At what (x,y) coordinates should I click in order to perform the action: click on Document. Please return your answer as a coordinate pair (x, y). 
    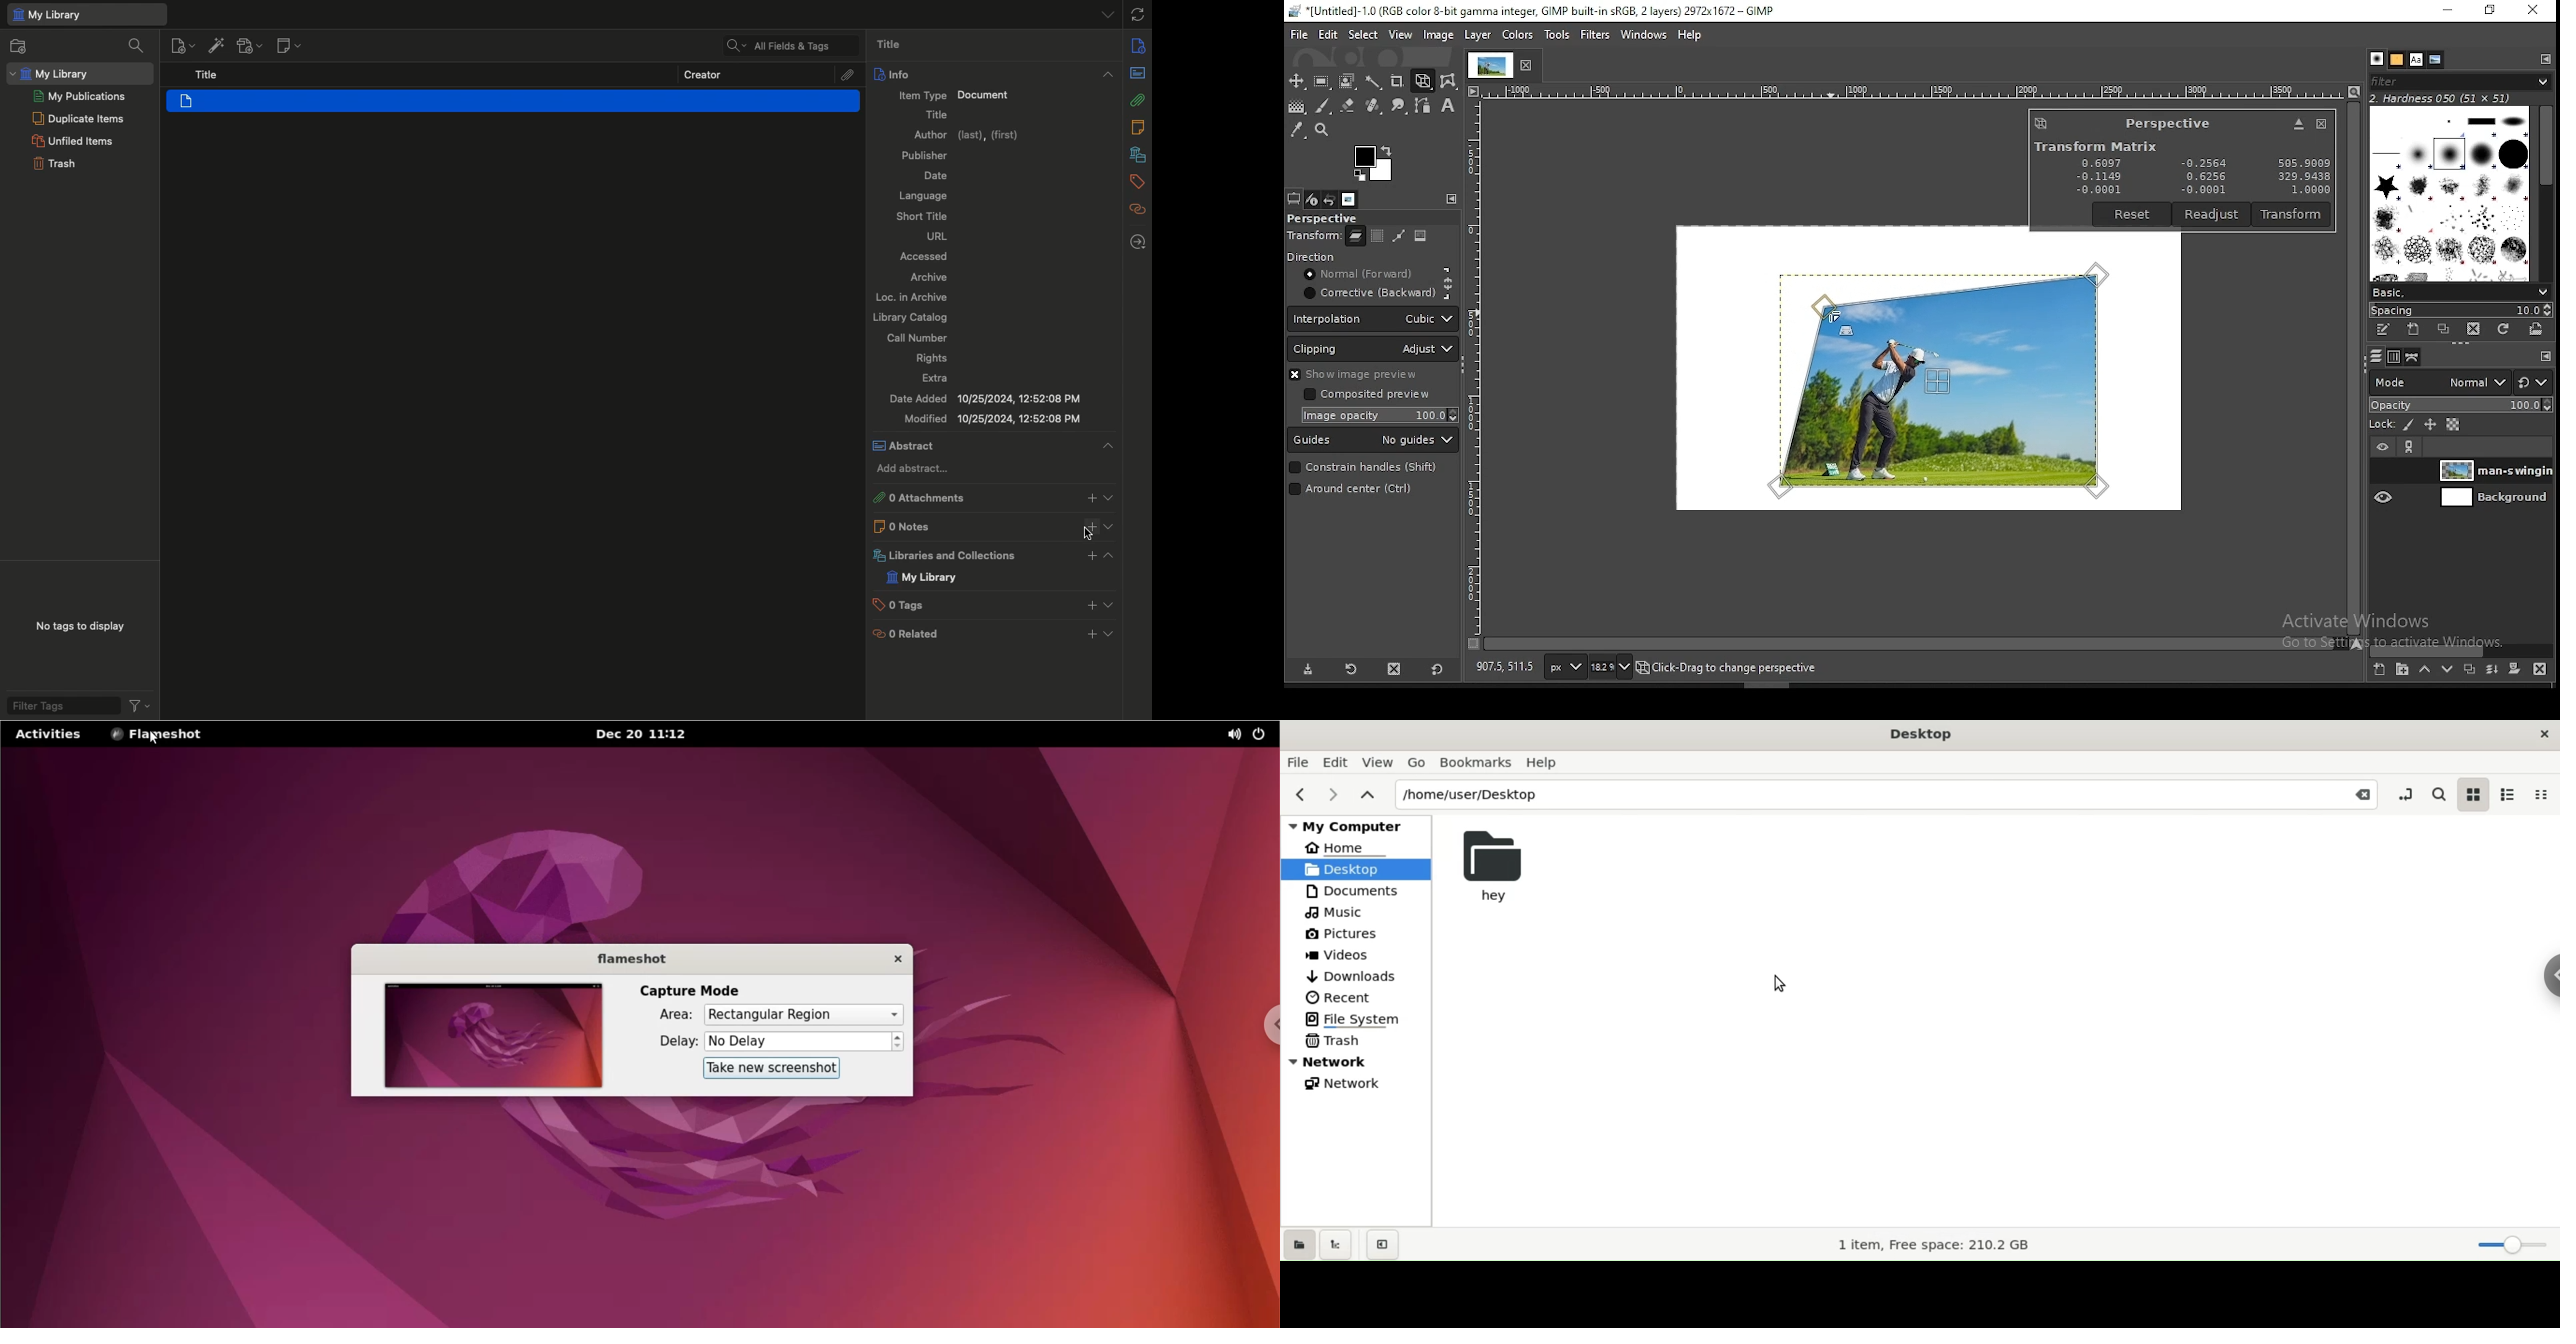
    Looking at the image, I should click on (984, 96).